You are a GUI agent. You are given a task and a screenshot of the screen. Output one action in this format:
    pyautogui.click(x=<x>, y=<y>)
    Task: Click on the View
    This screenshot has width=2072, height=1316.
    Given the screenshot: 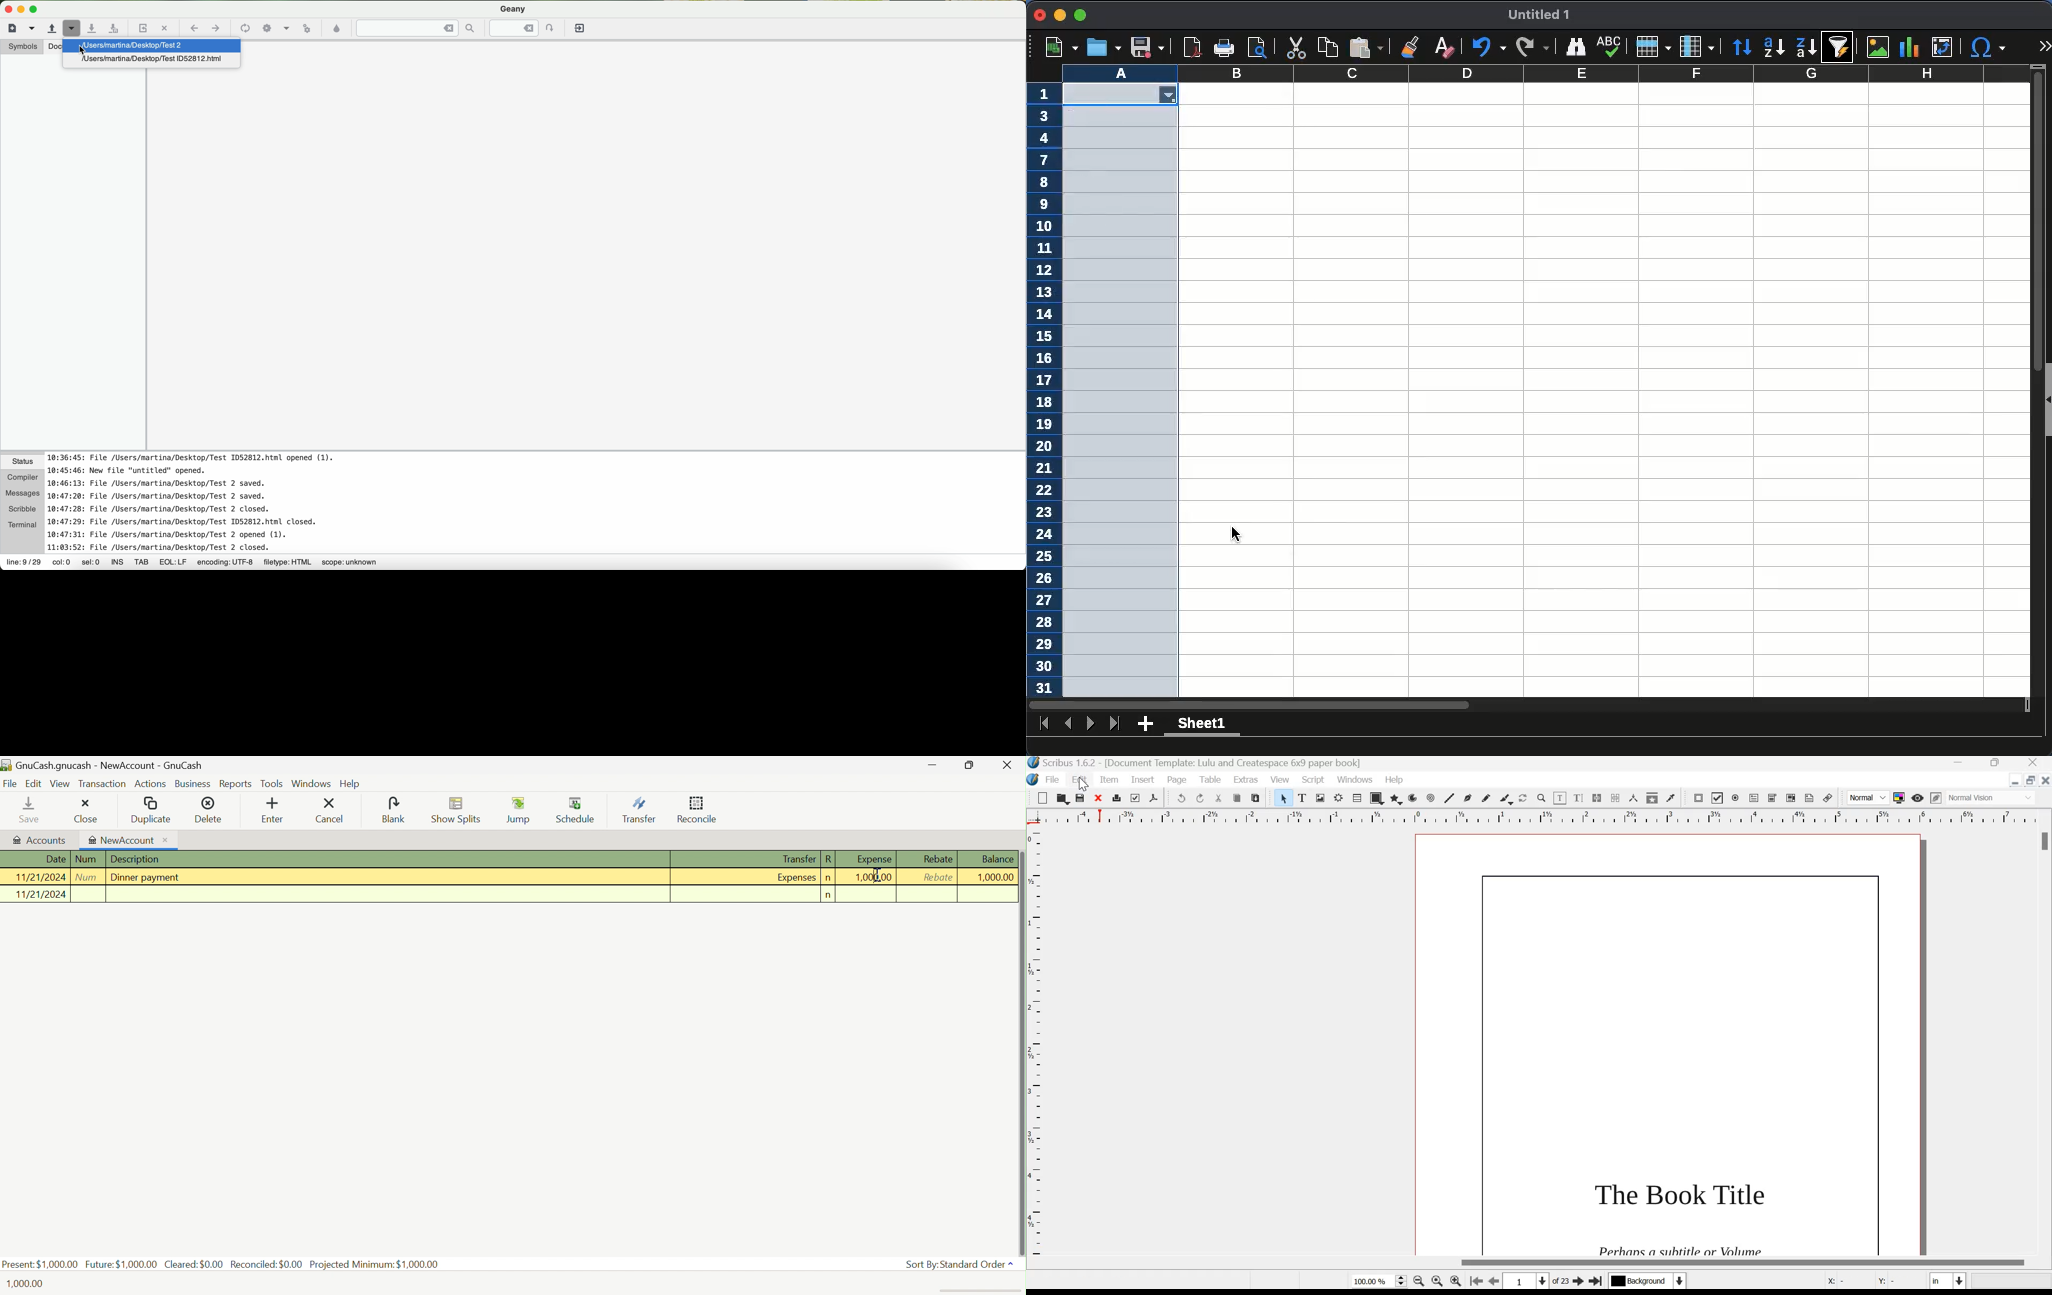 What is the action you would take?
    pyautogui.click(x=1279, y=779)
    